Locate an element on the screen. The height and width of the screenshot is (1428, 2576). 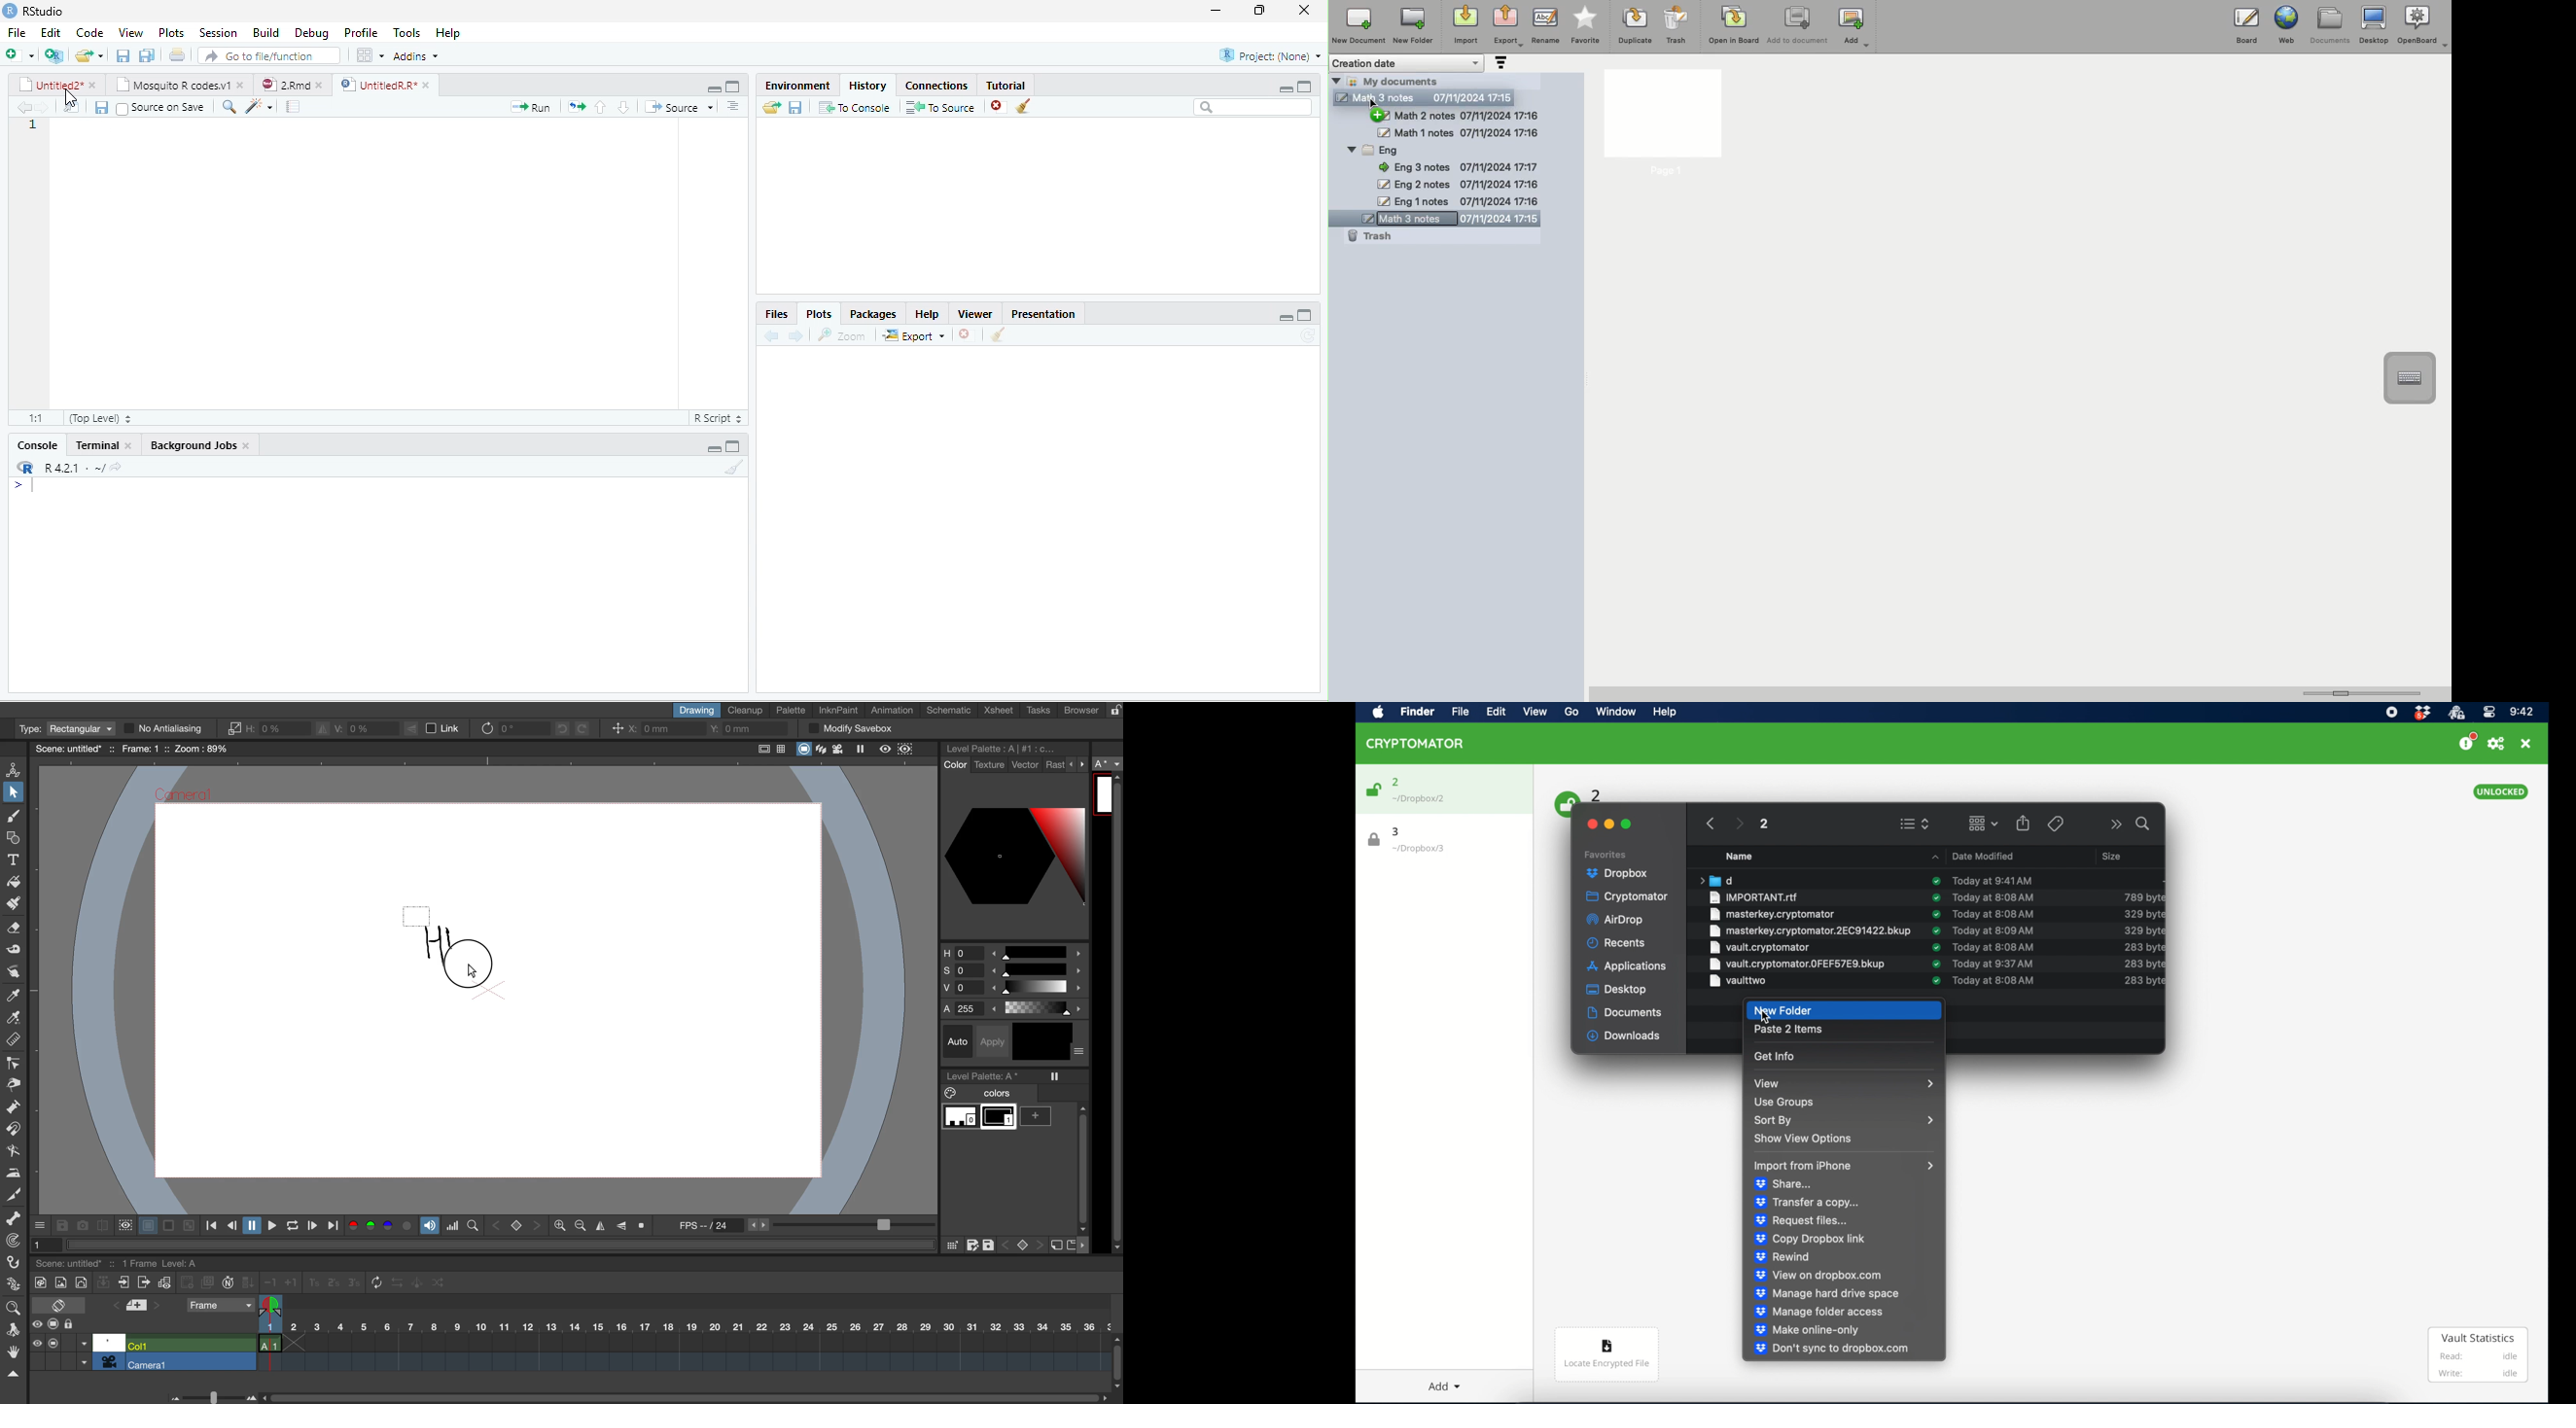
brightness is located at coordinates (1015, 990).